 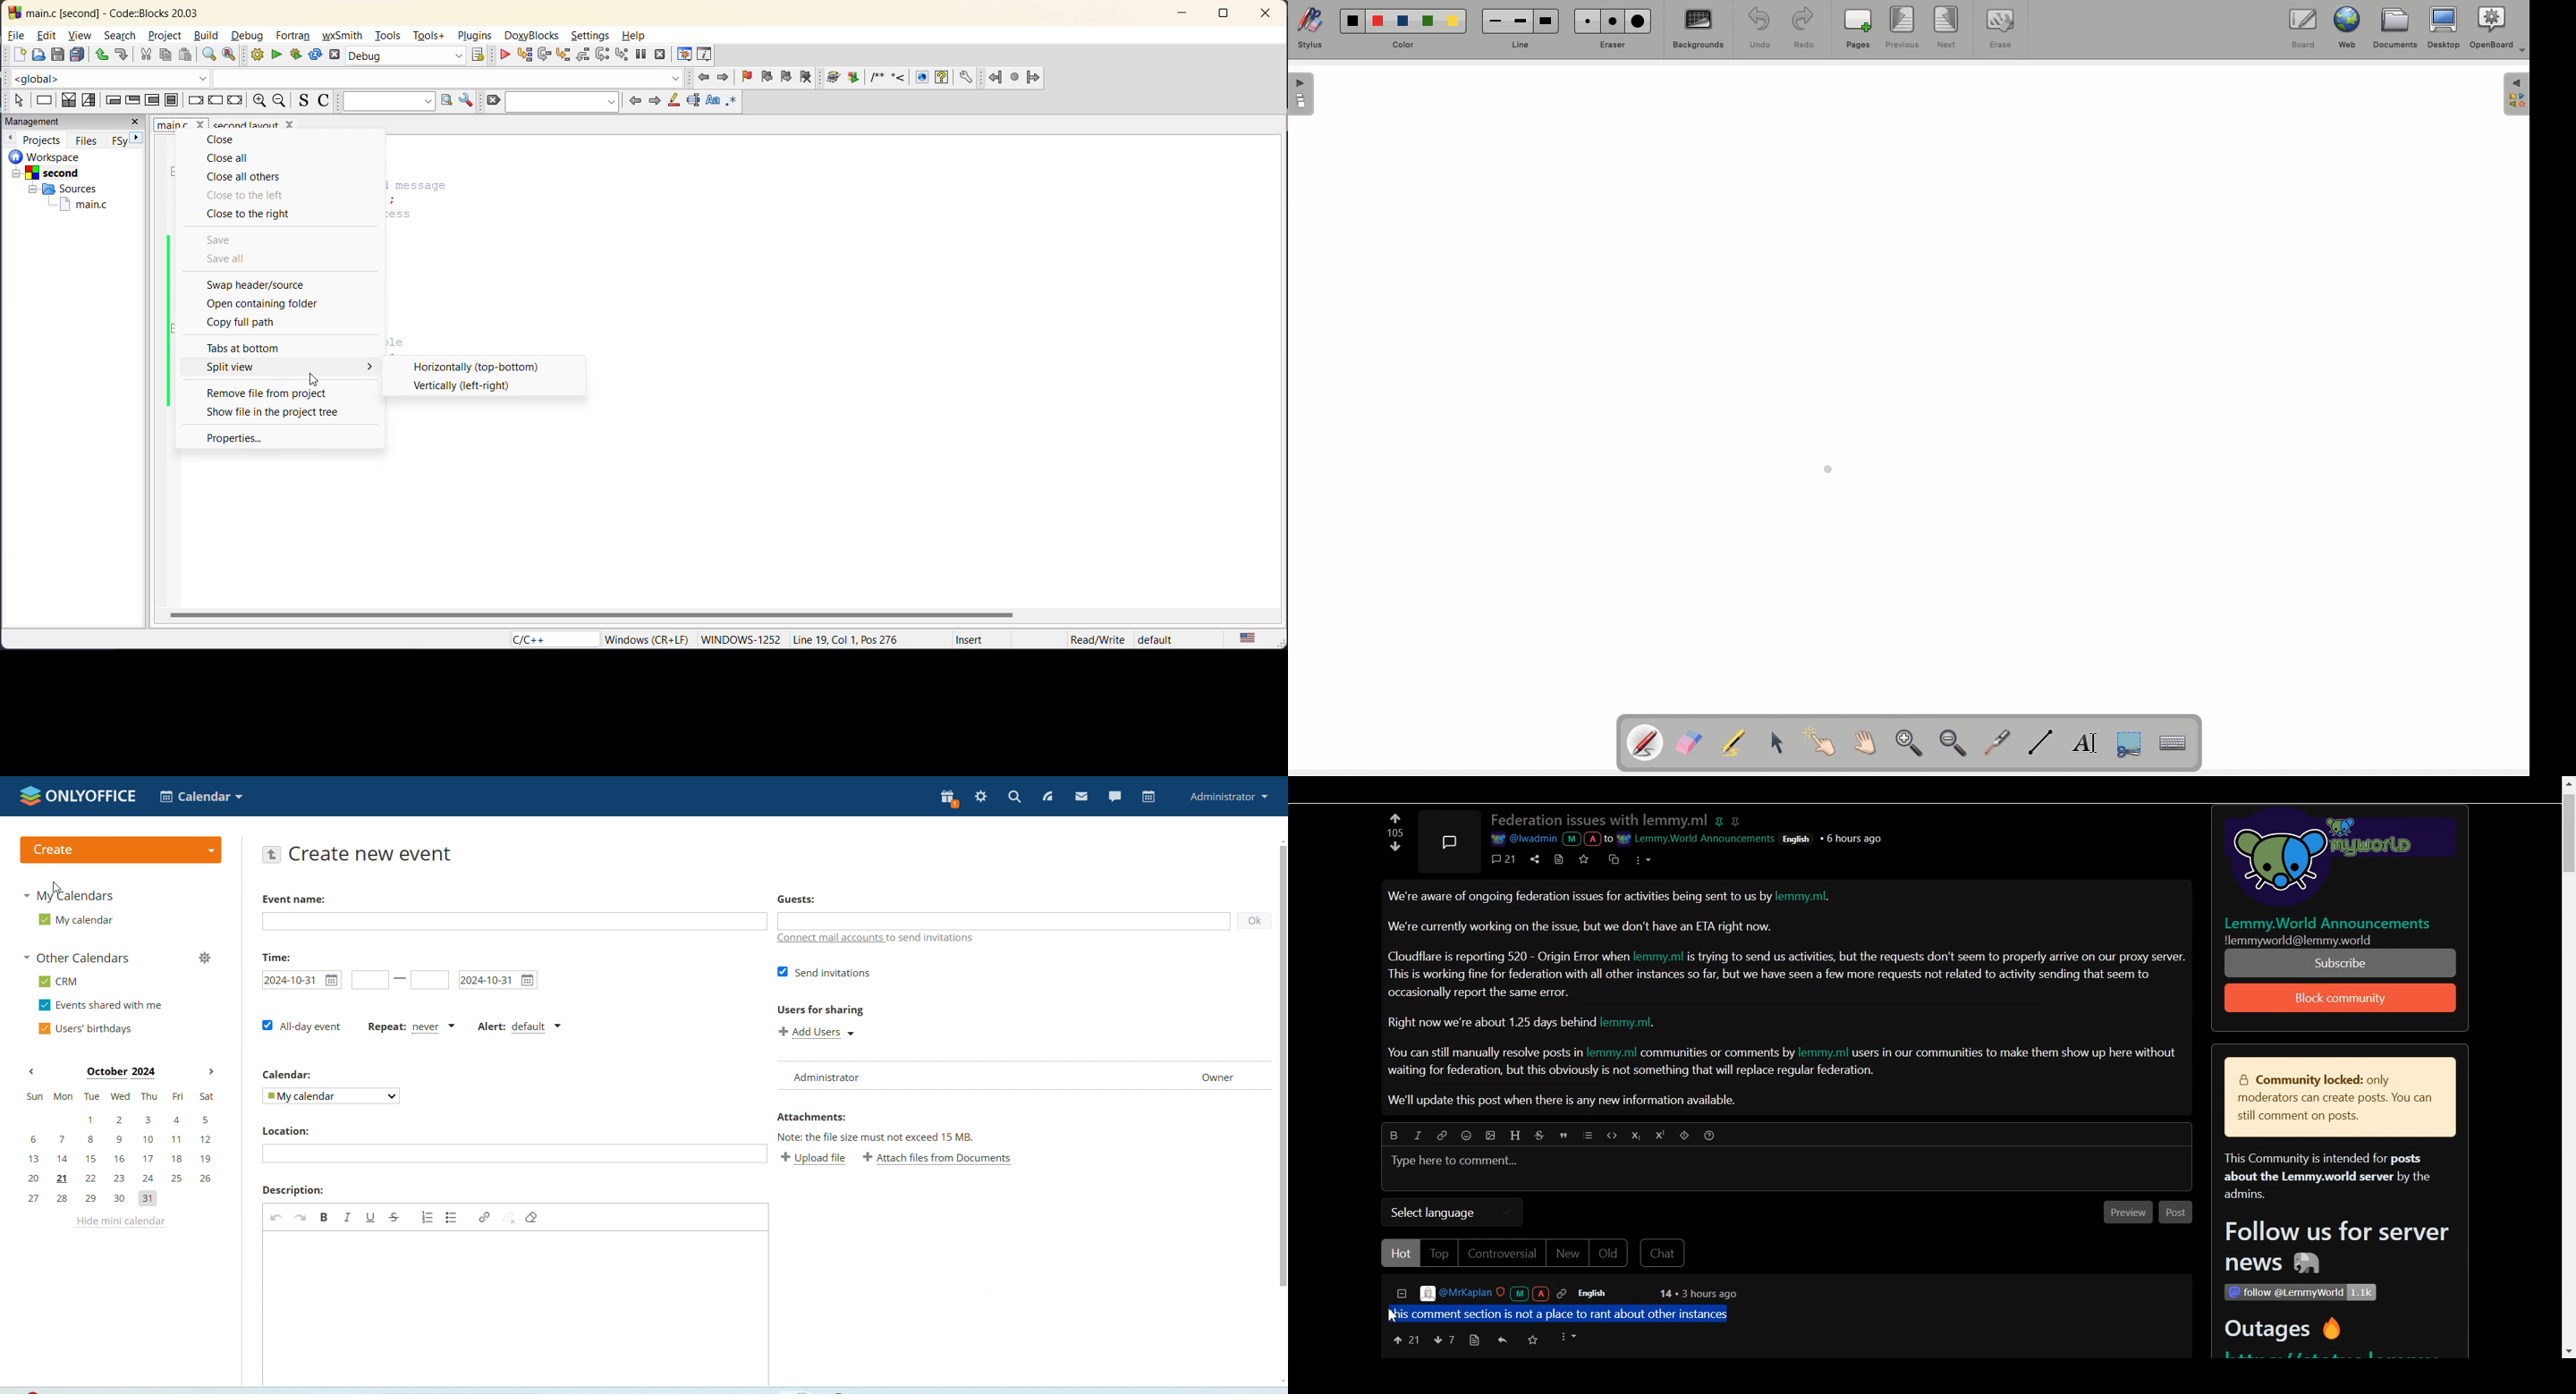 What do you see at coordinates (1534, 1341) in the screenshot?
I see `save` at bounding box center [1534, 1341].